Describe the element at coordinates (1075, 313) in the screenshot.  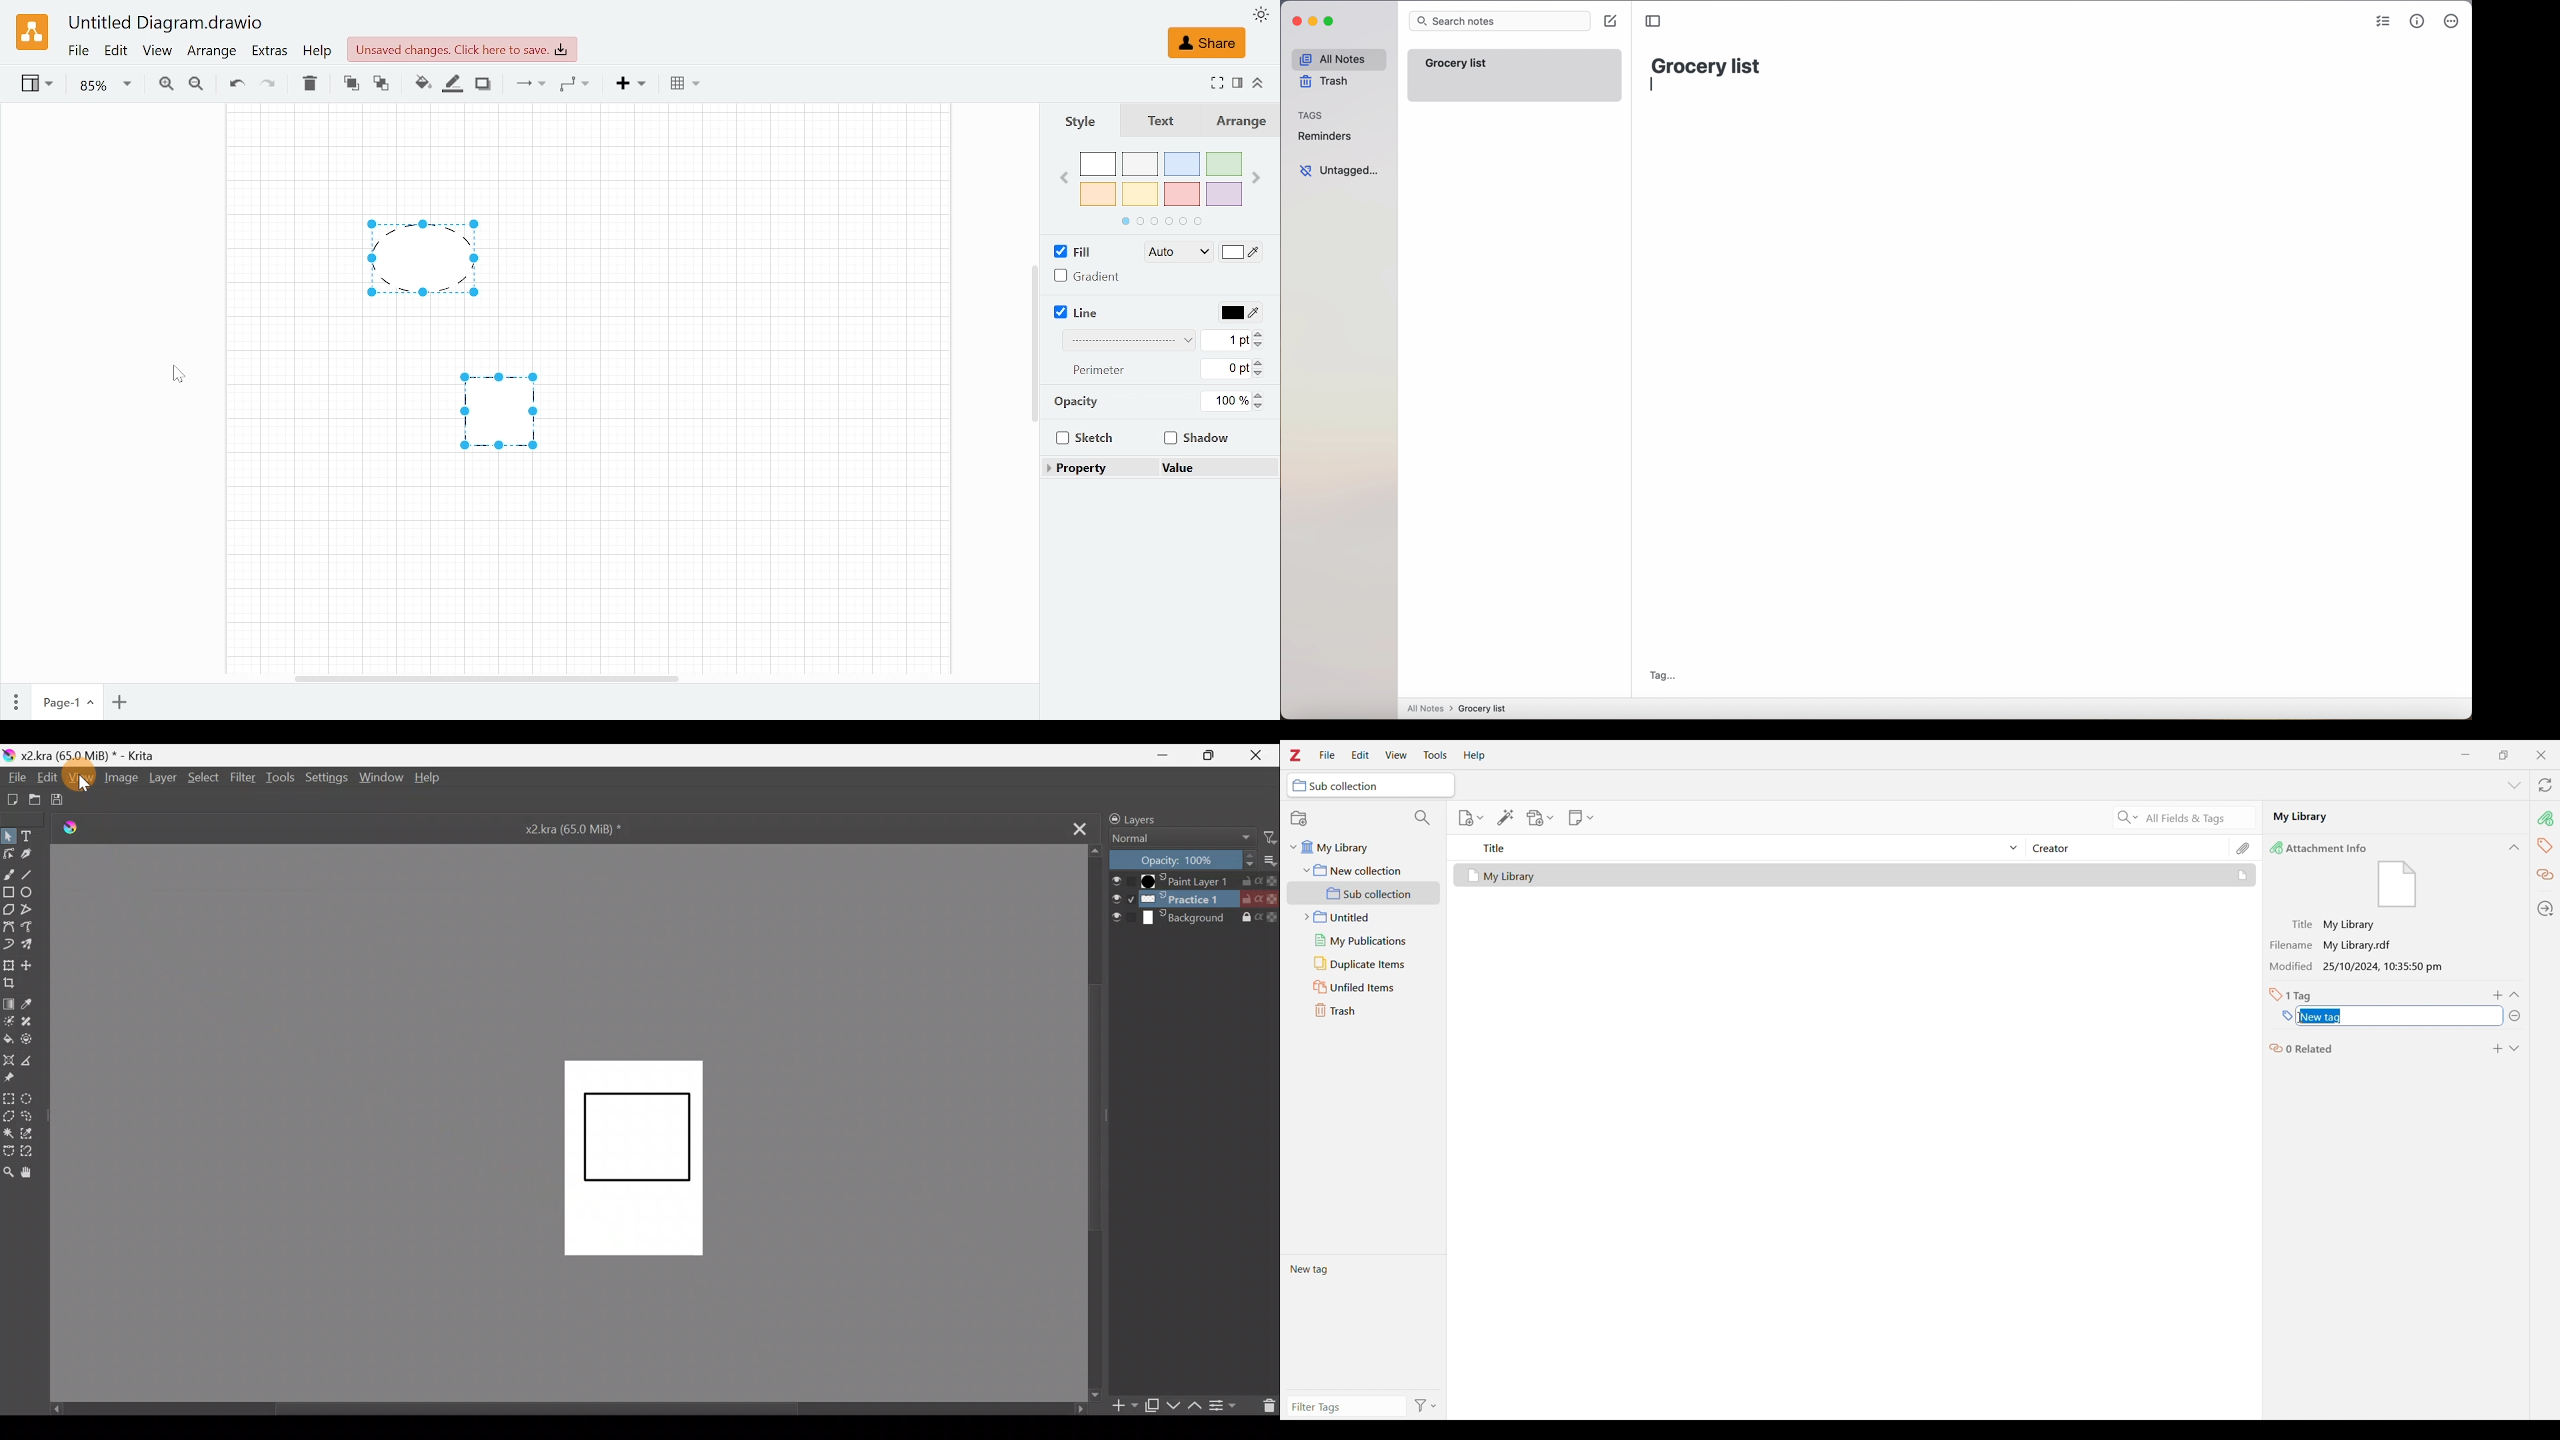
I see `Line` at that location.